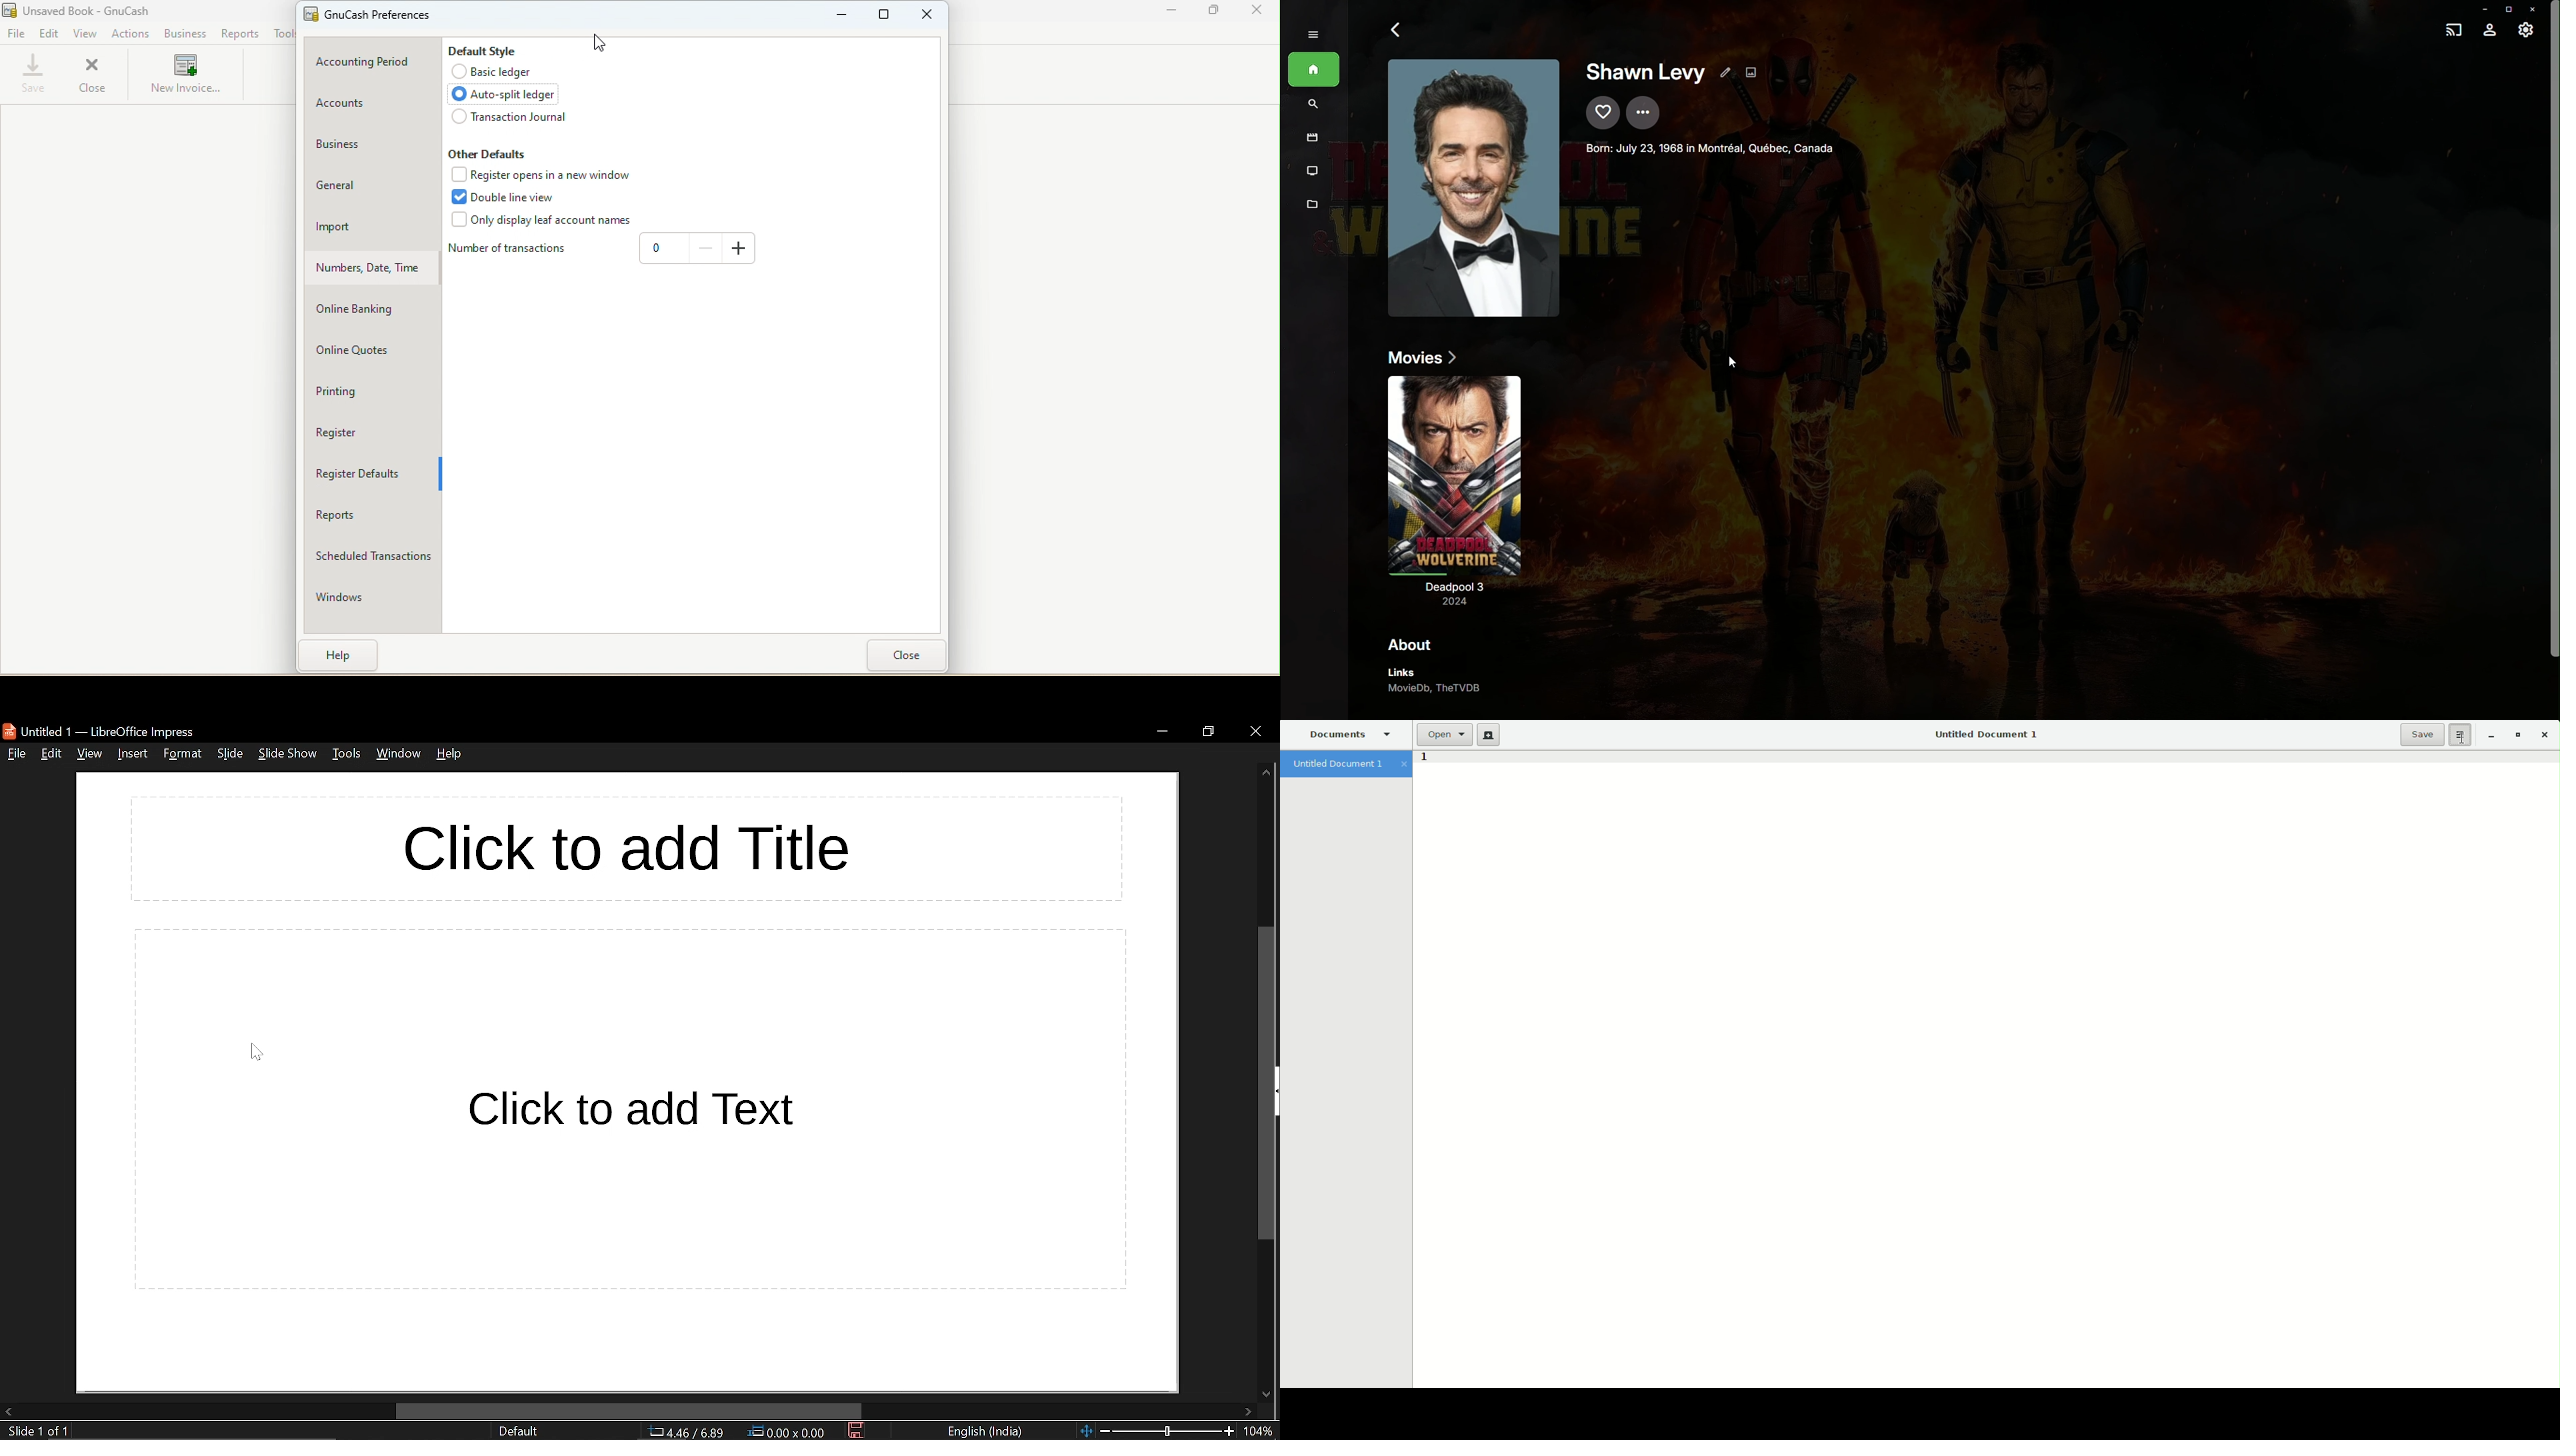 Image resolution: width=2576 pixels, height=1456 pixels. I want to click on View, so click(83, 34).